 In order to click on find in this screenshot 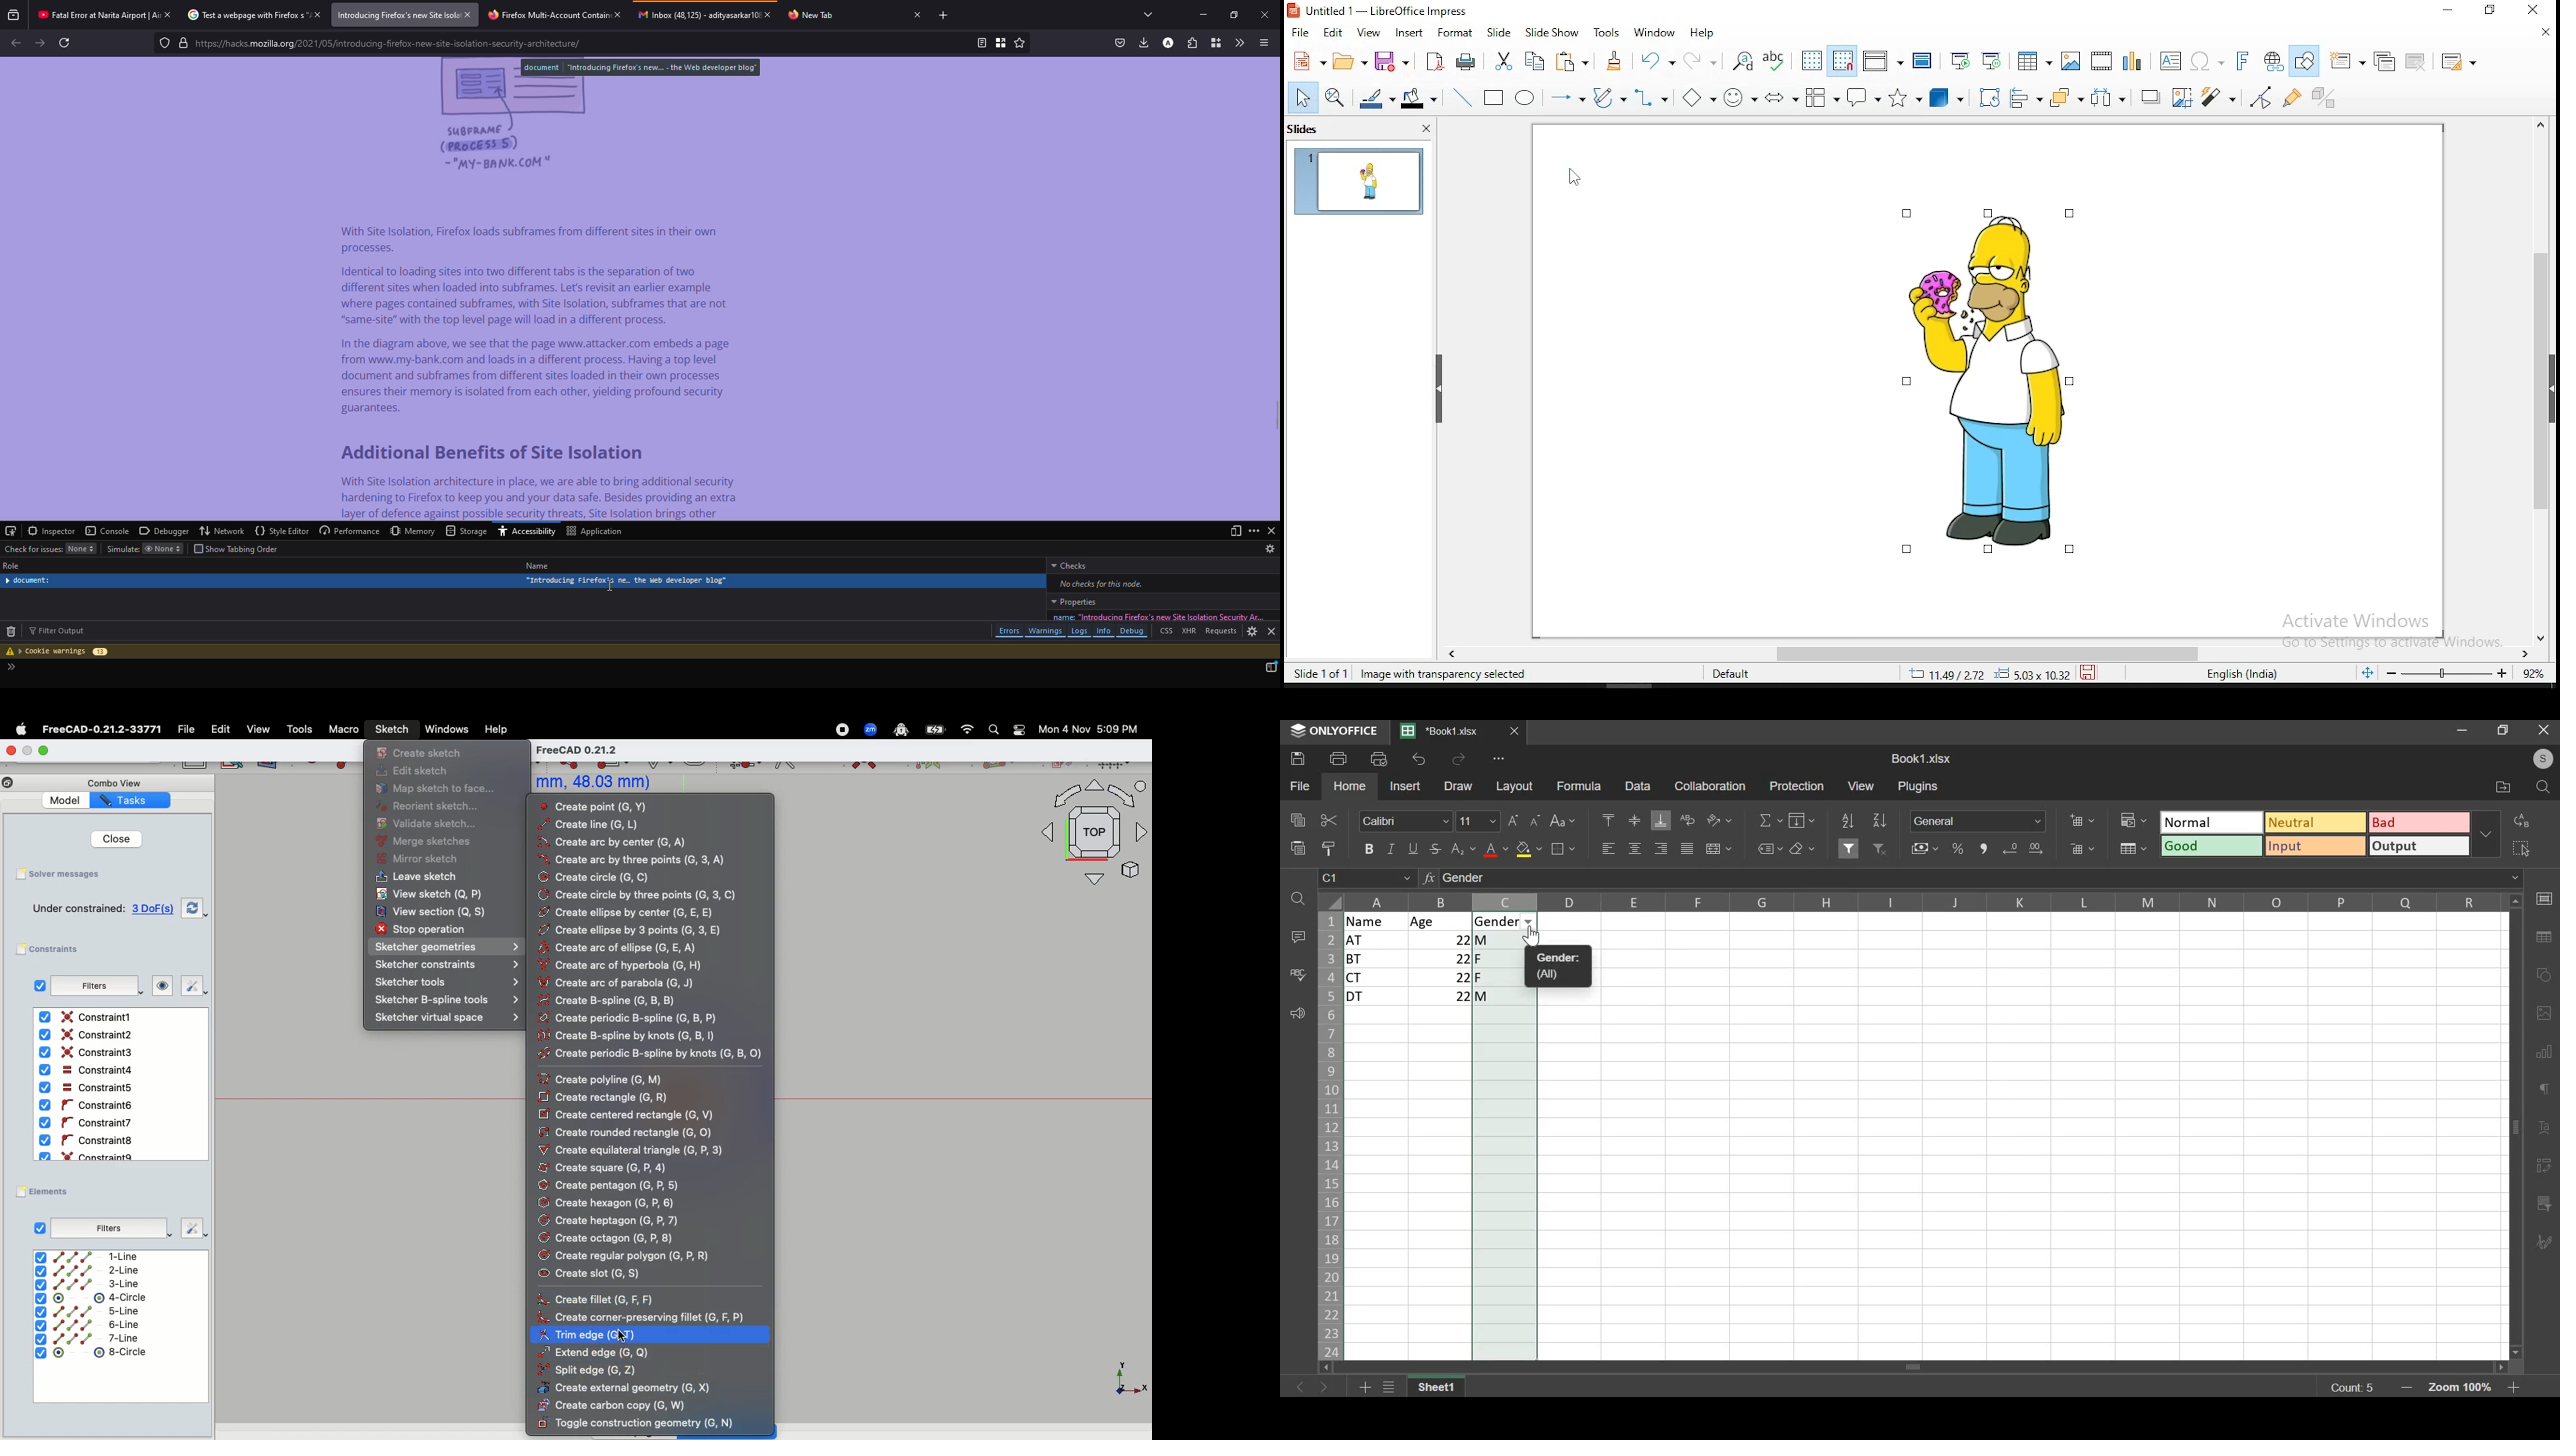, I will do `click(1299, 899)`.